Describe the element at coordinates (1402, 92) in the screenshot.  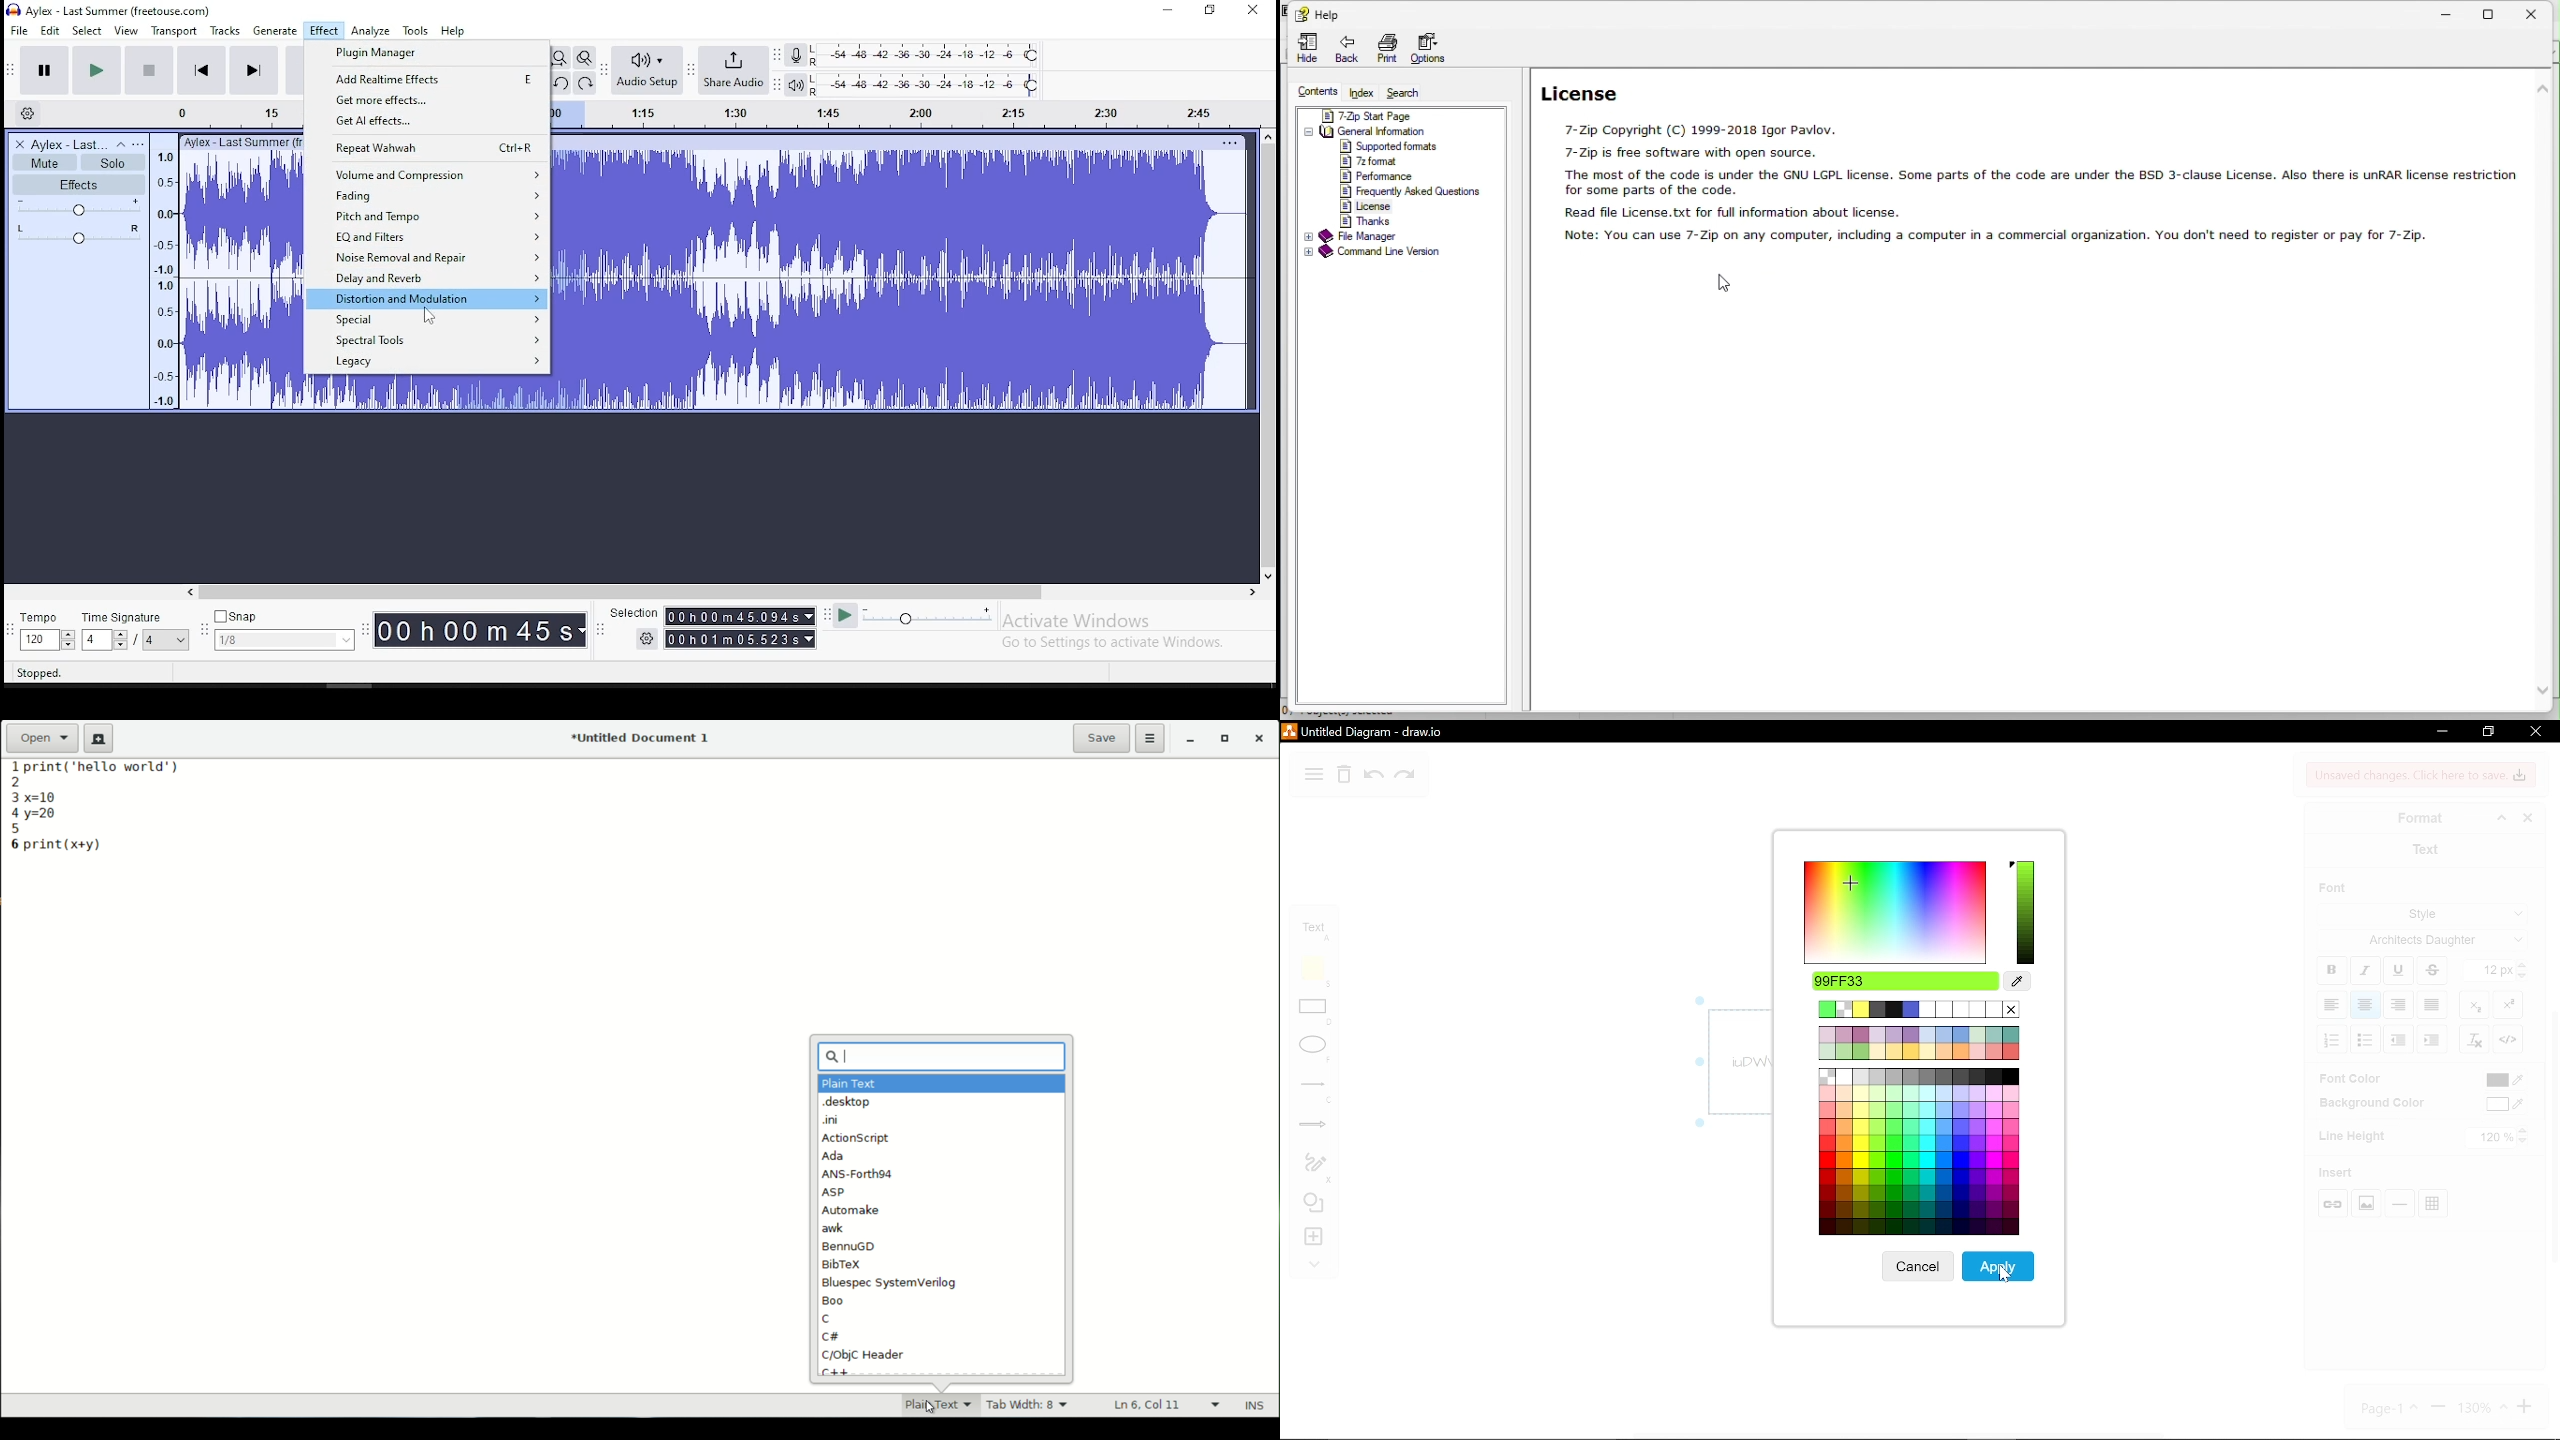
I see `Search` at that location.